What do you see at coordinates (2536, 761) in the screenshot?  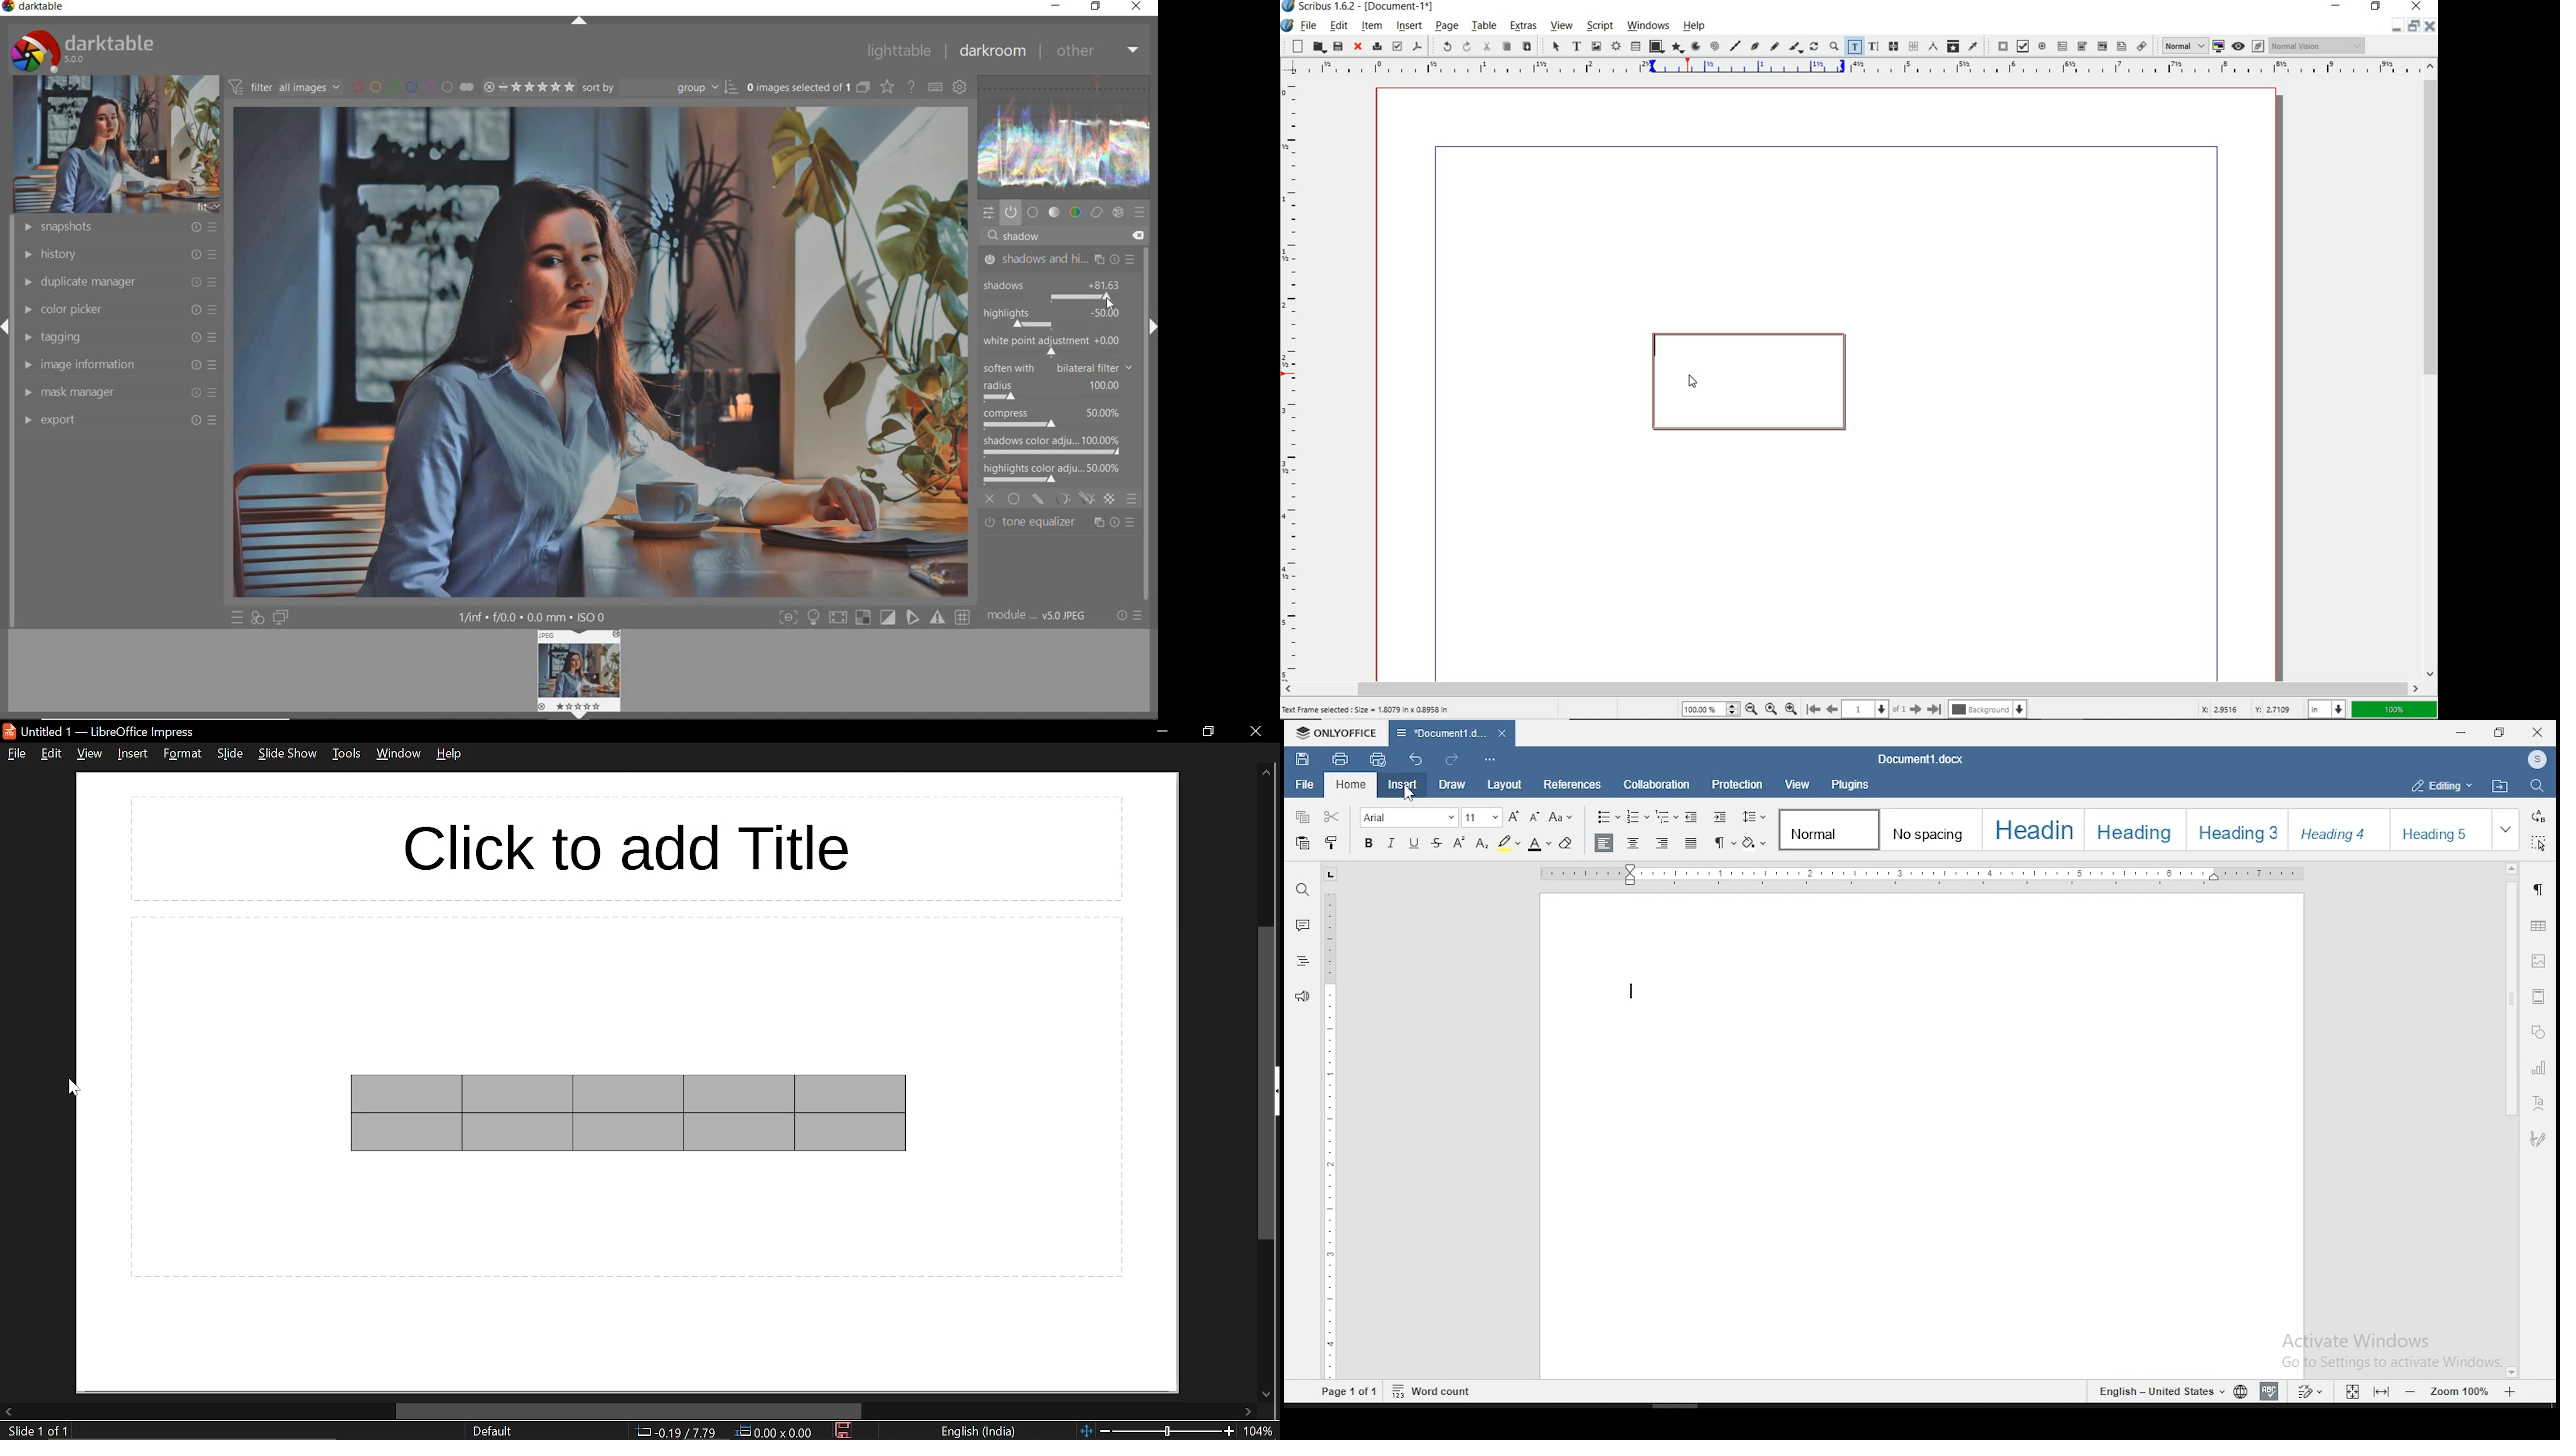 I see `ICON` at bounding box center [2536, 761].